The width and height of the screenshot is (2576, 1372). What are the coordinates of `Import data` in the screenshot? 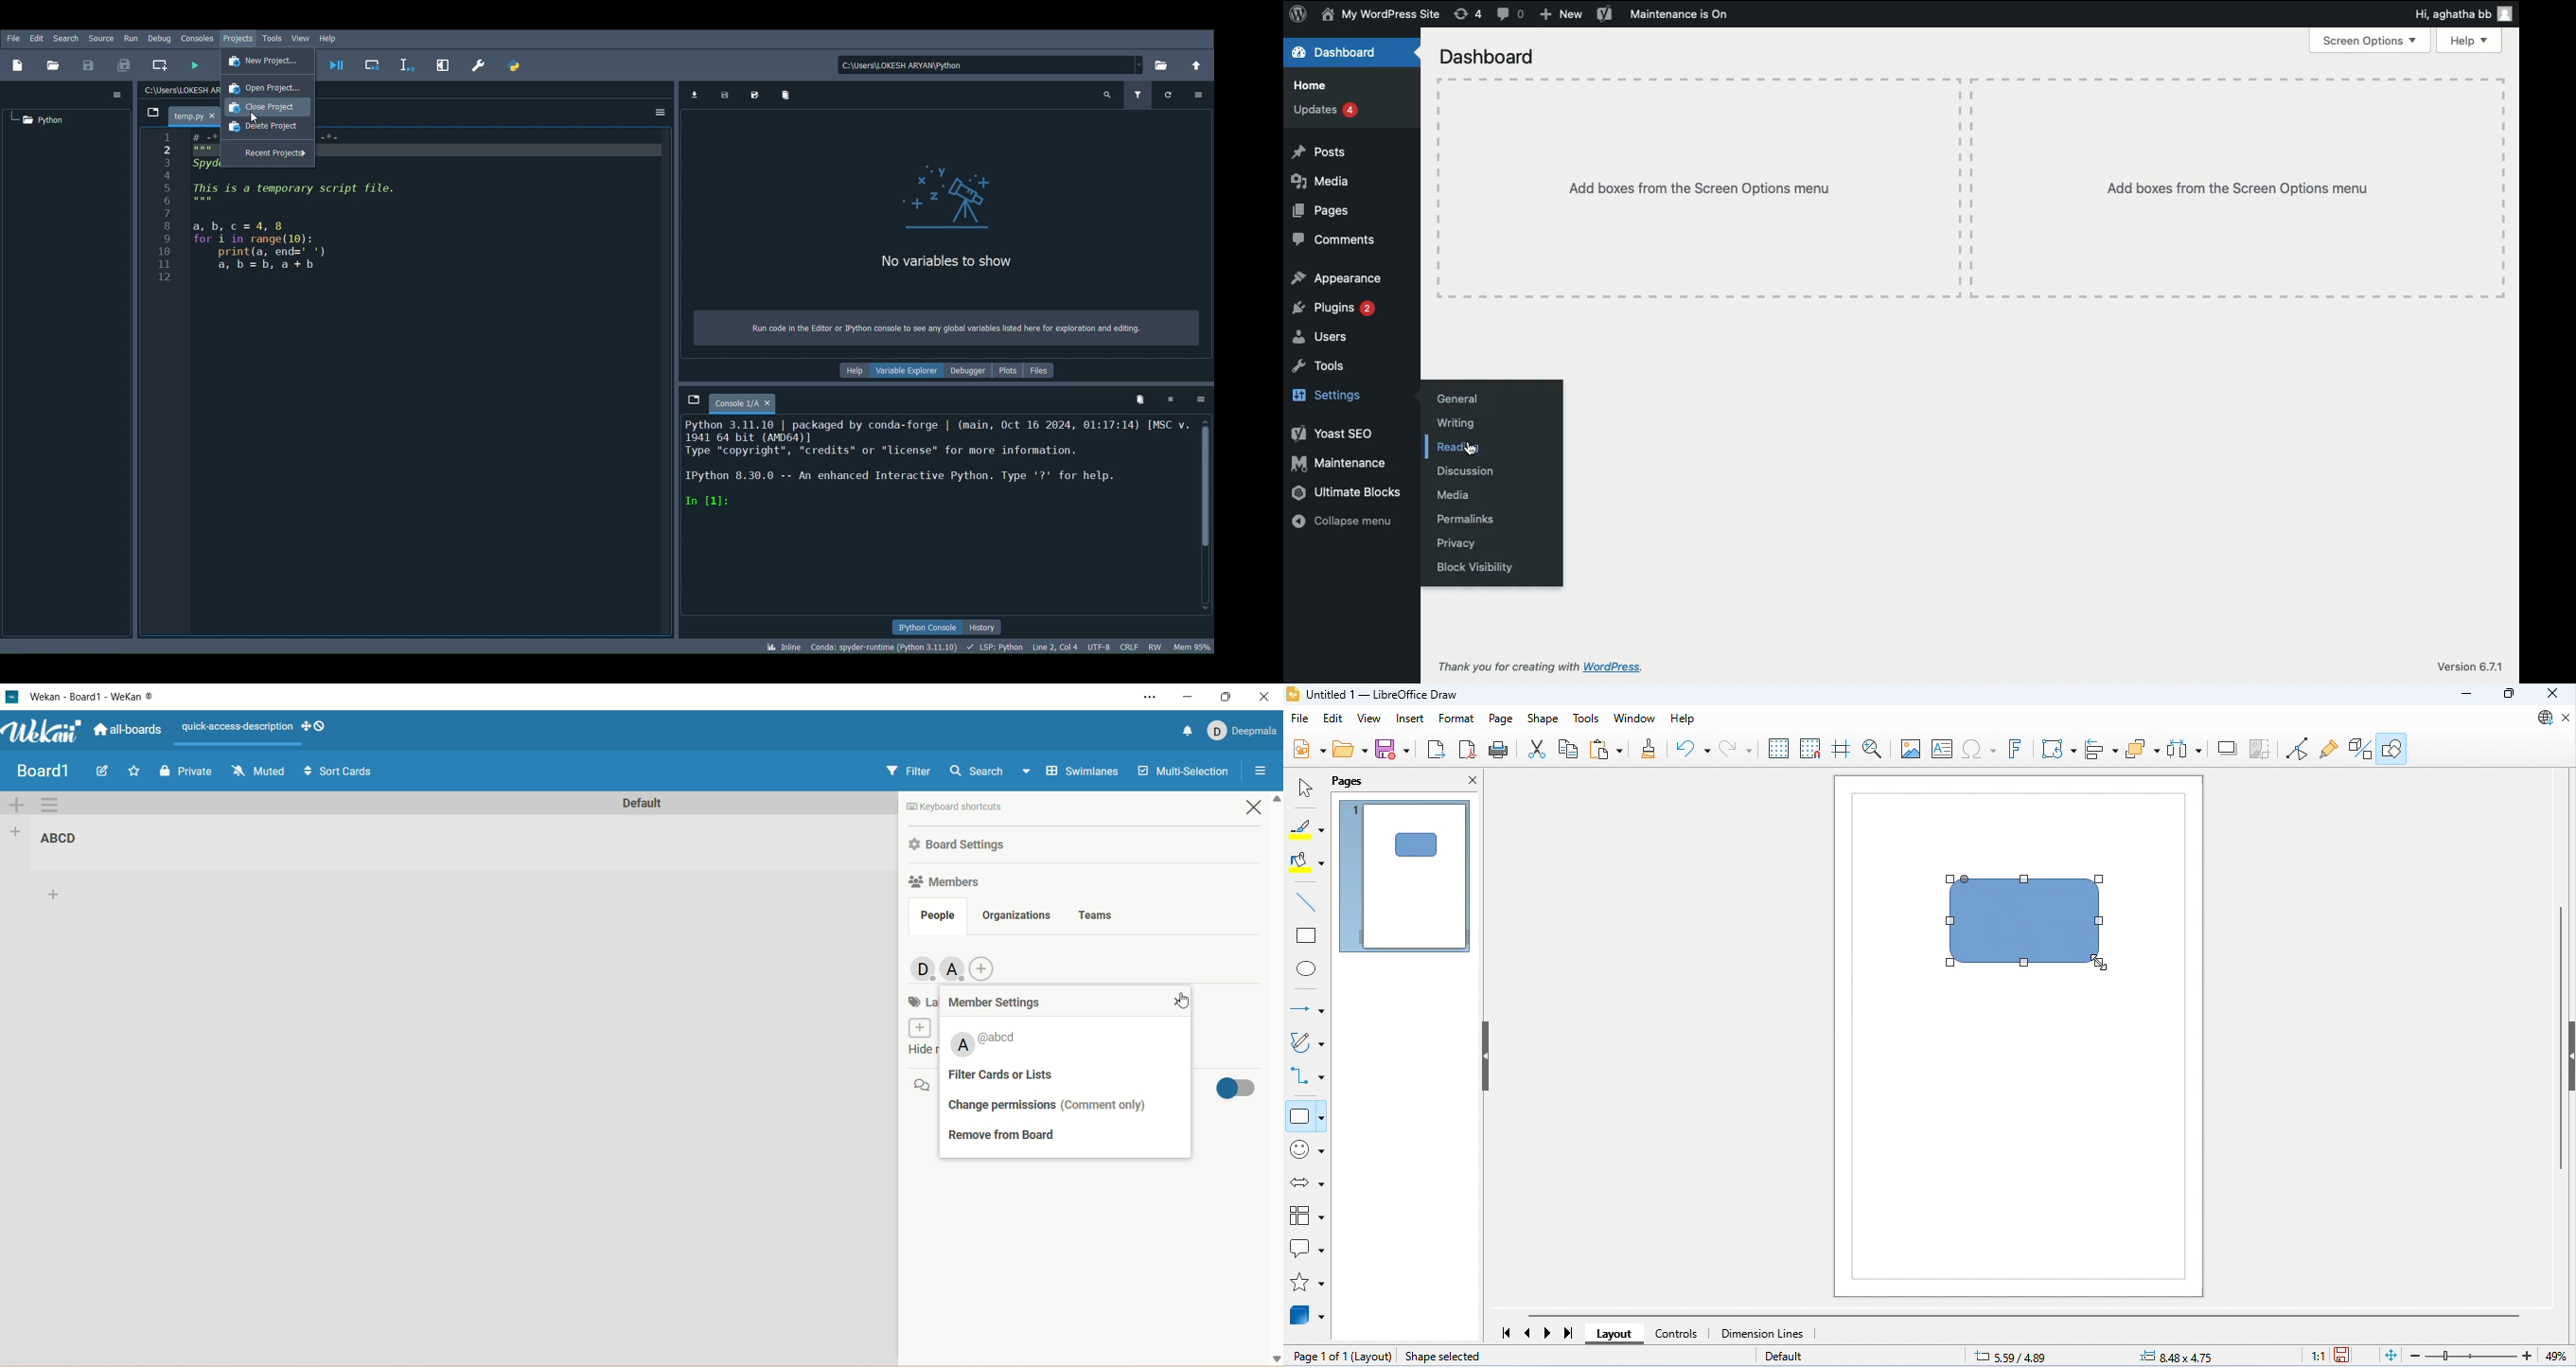 It's located at (695, 95).